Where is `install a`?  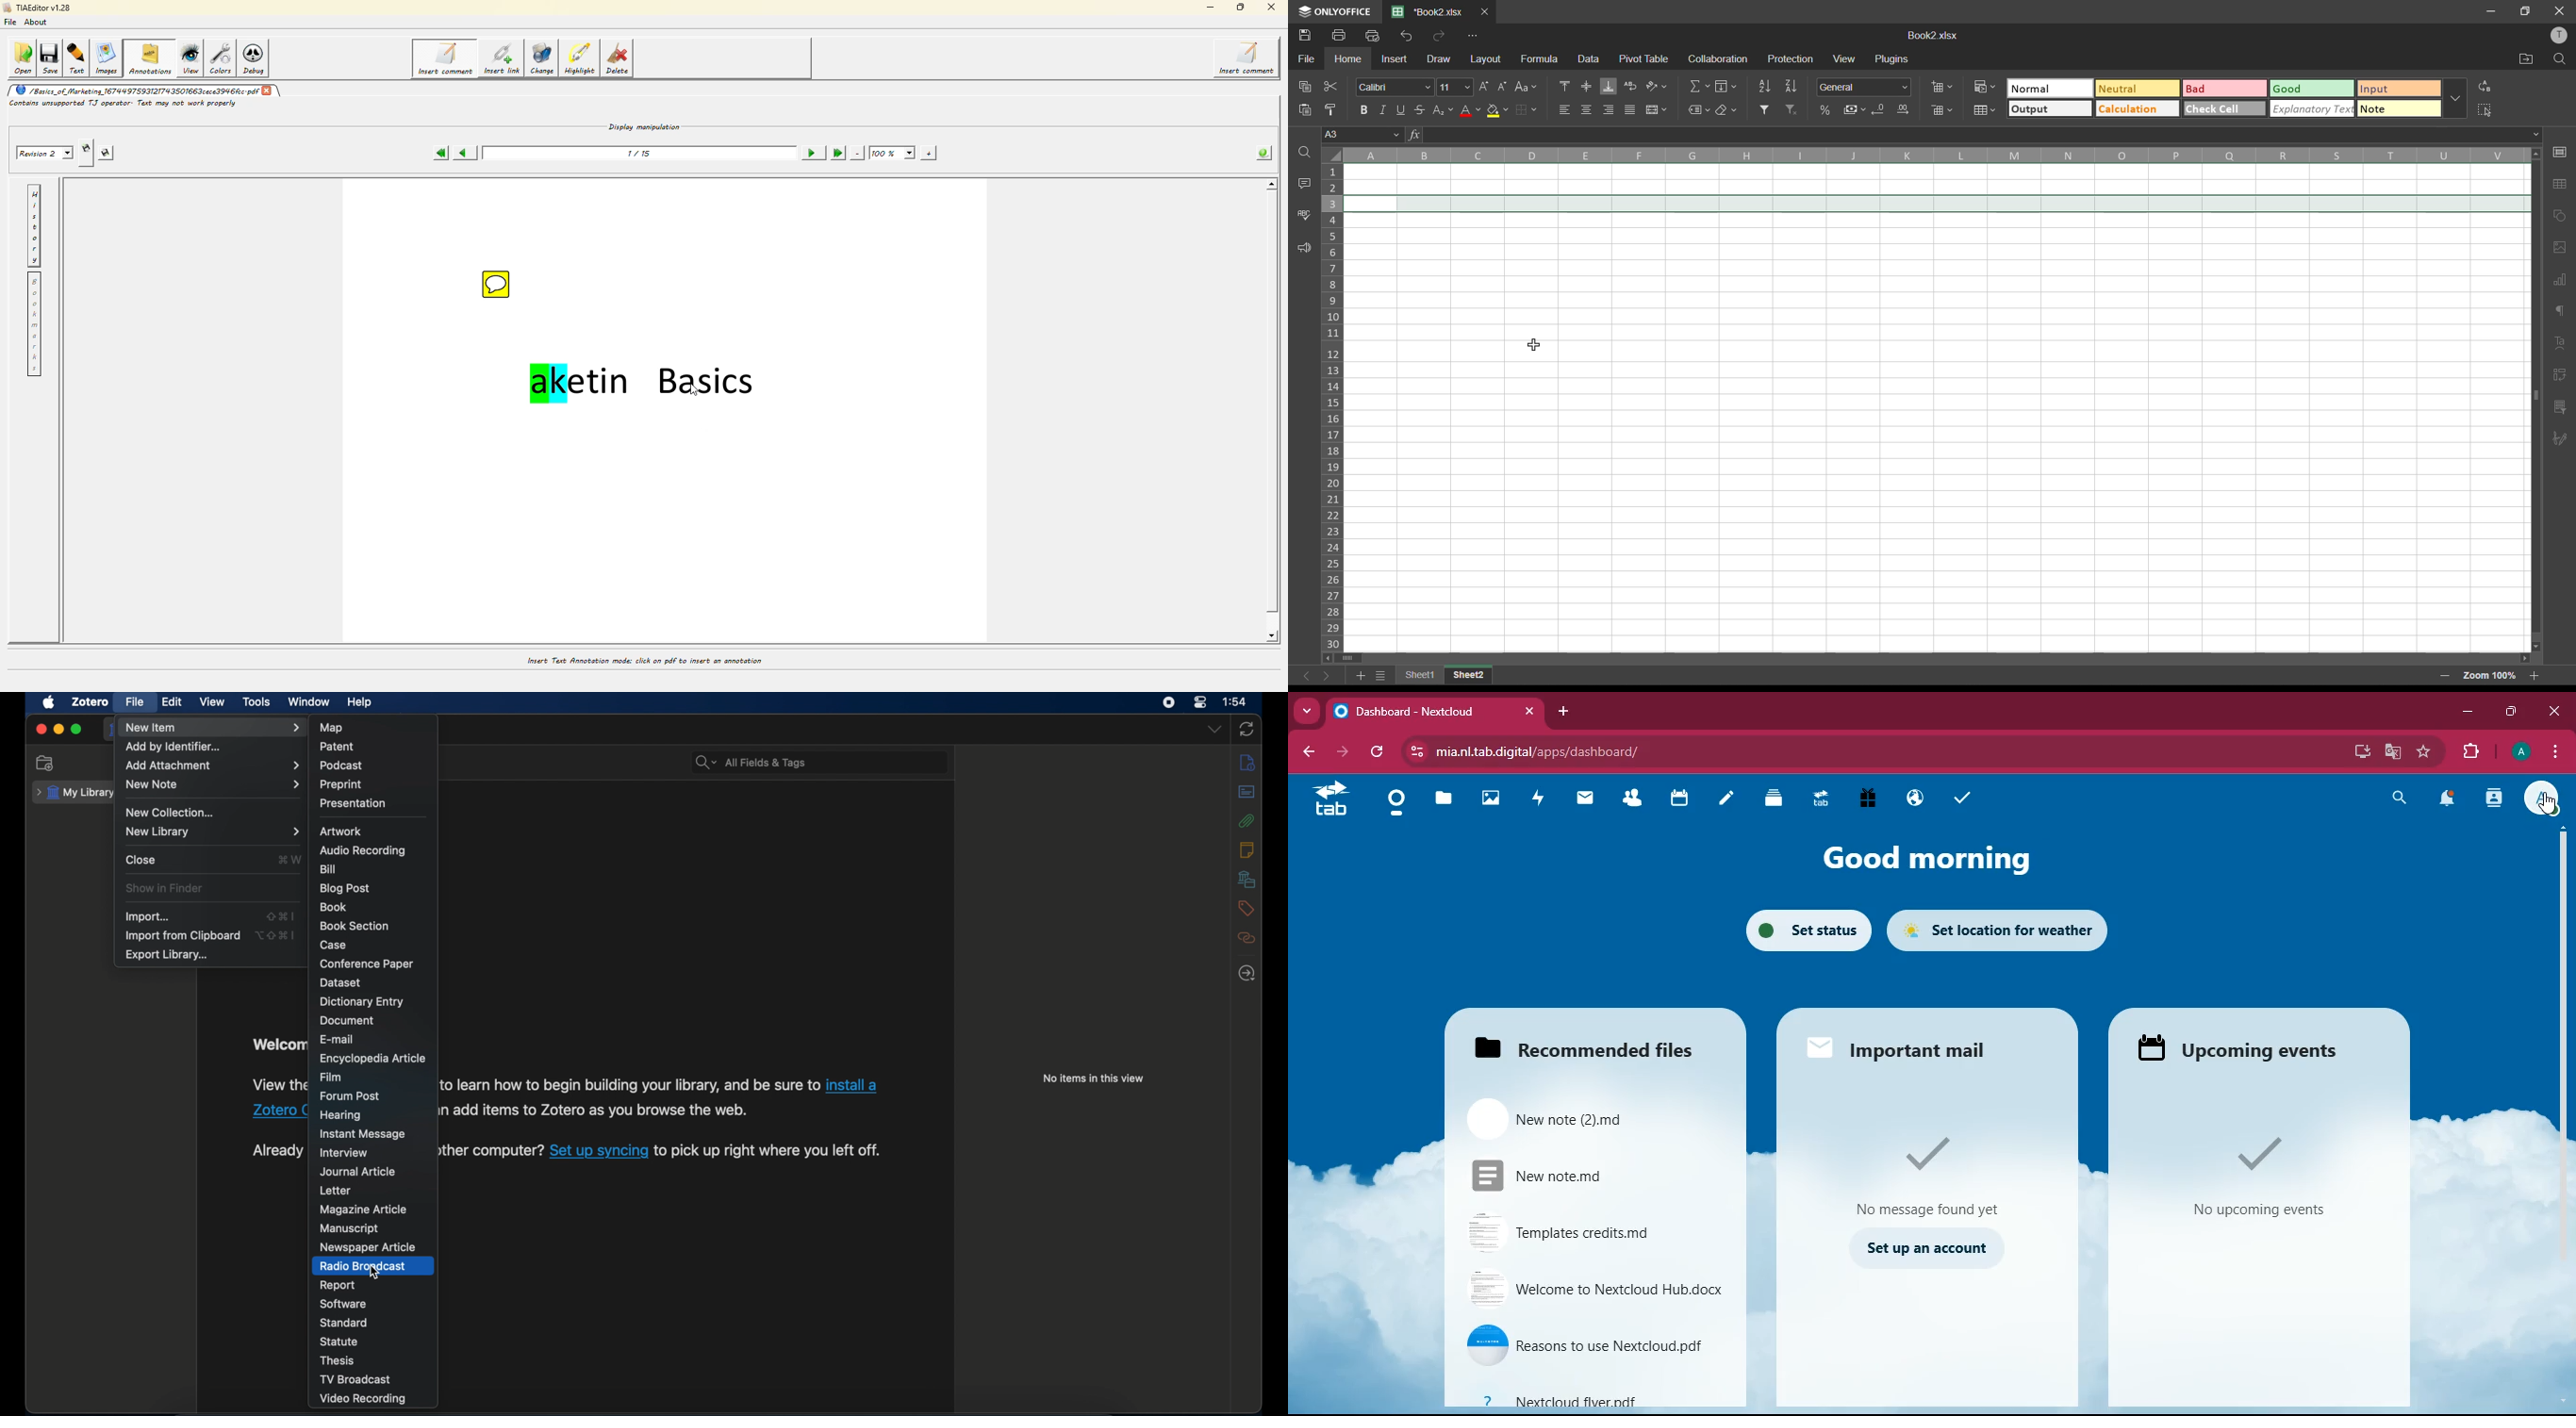 install a is located at coordinates (856, 1085).